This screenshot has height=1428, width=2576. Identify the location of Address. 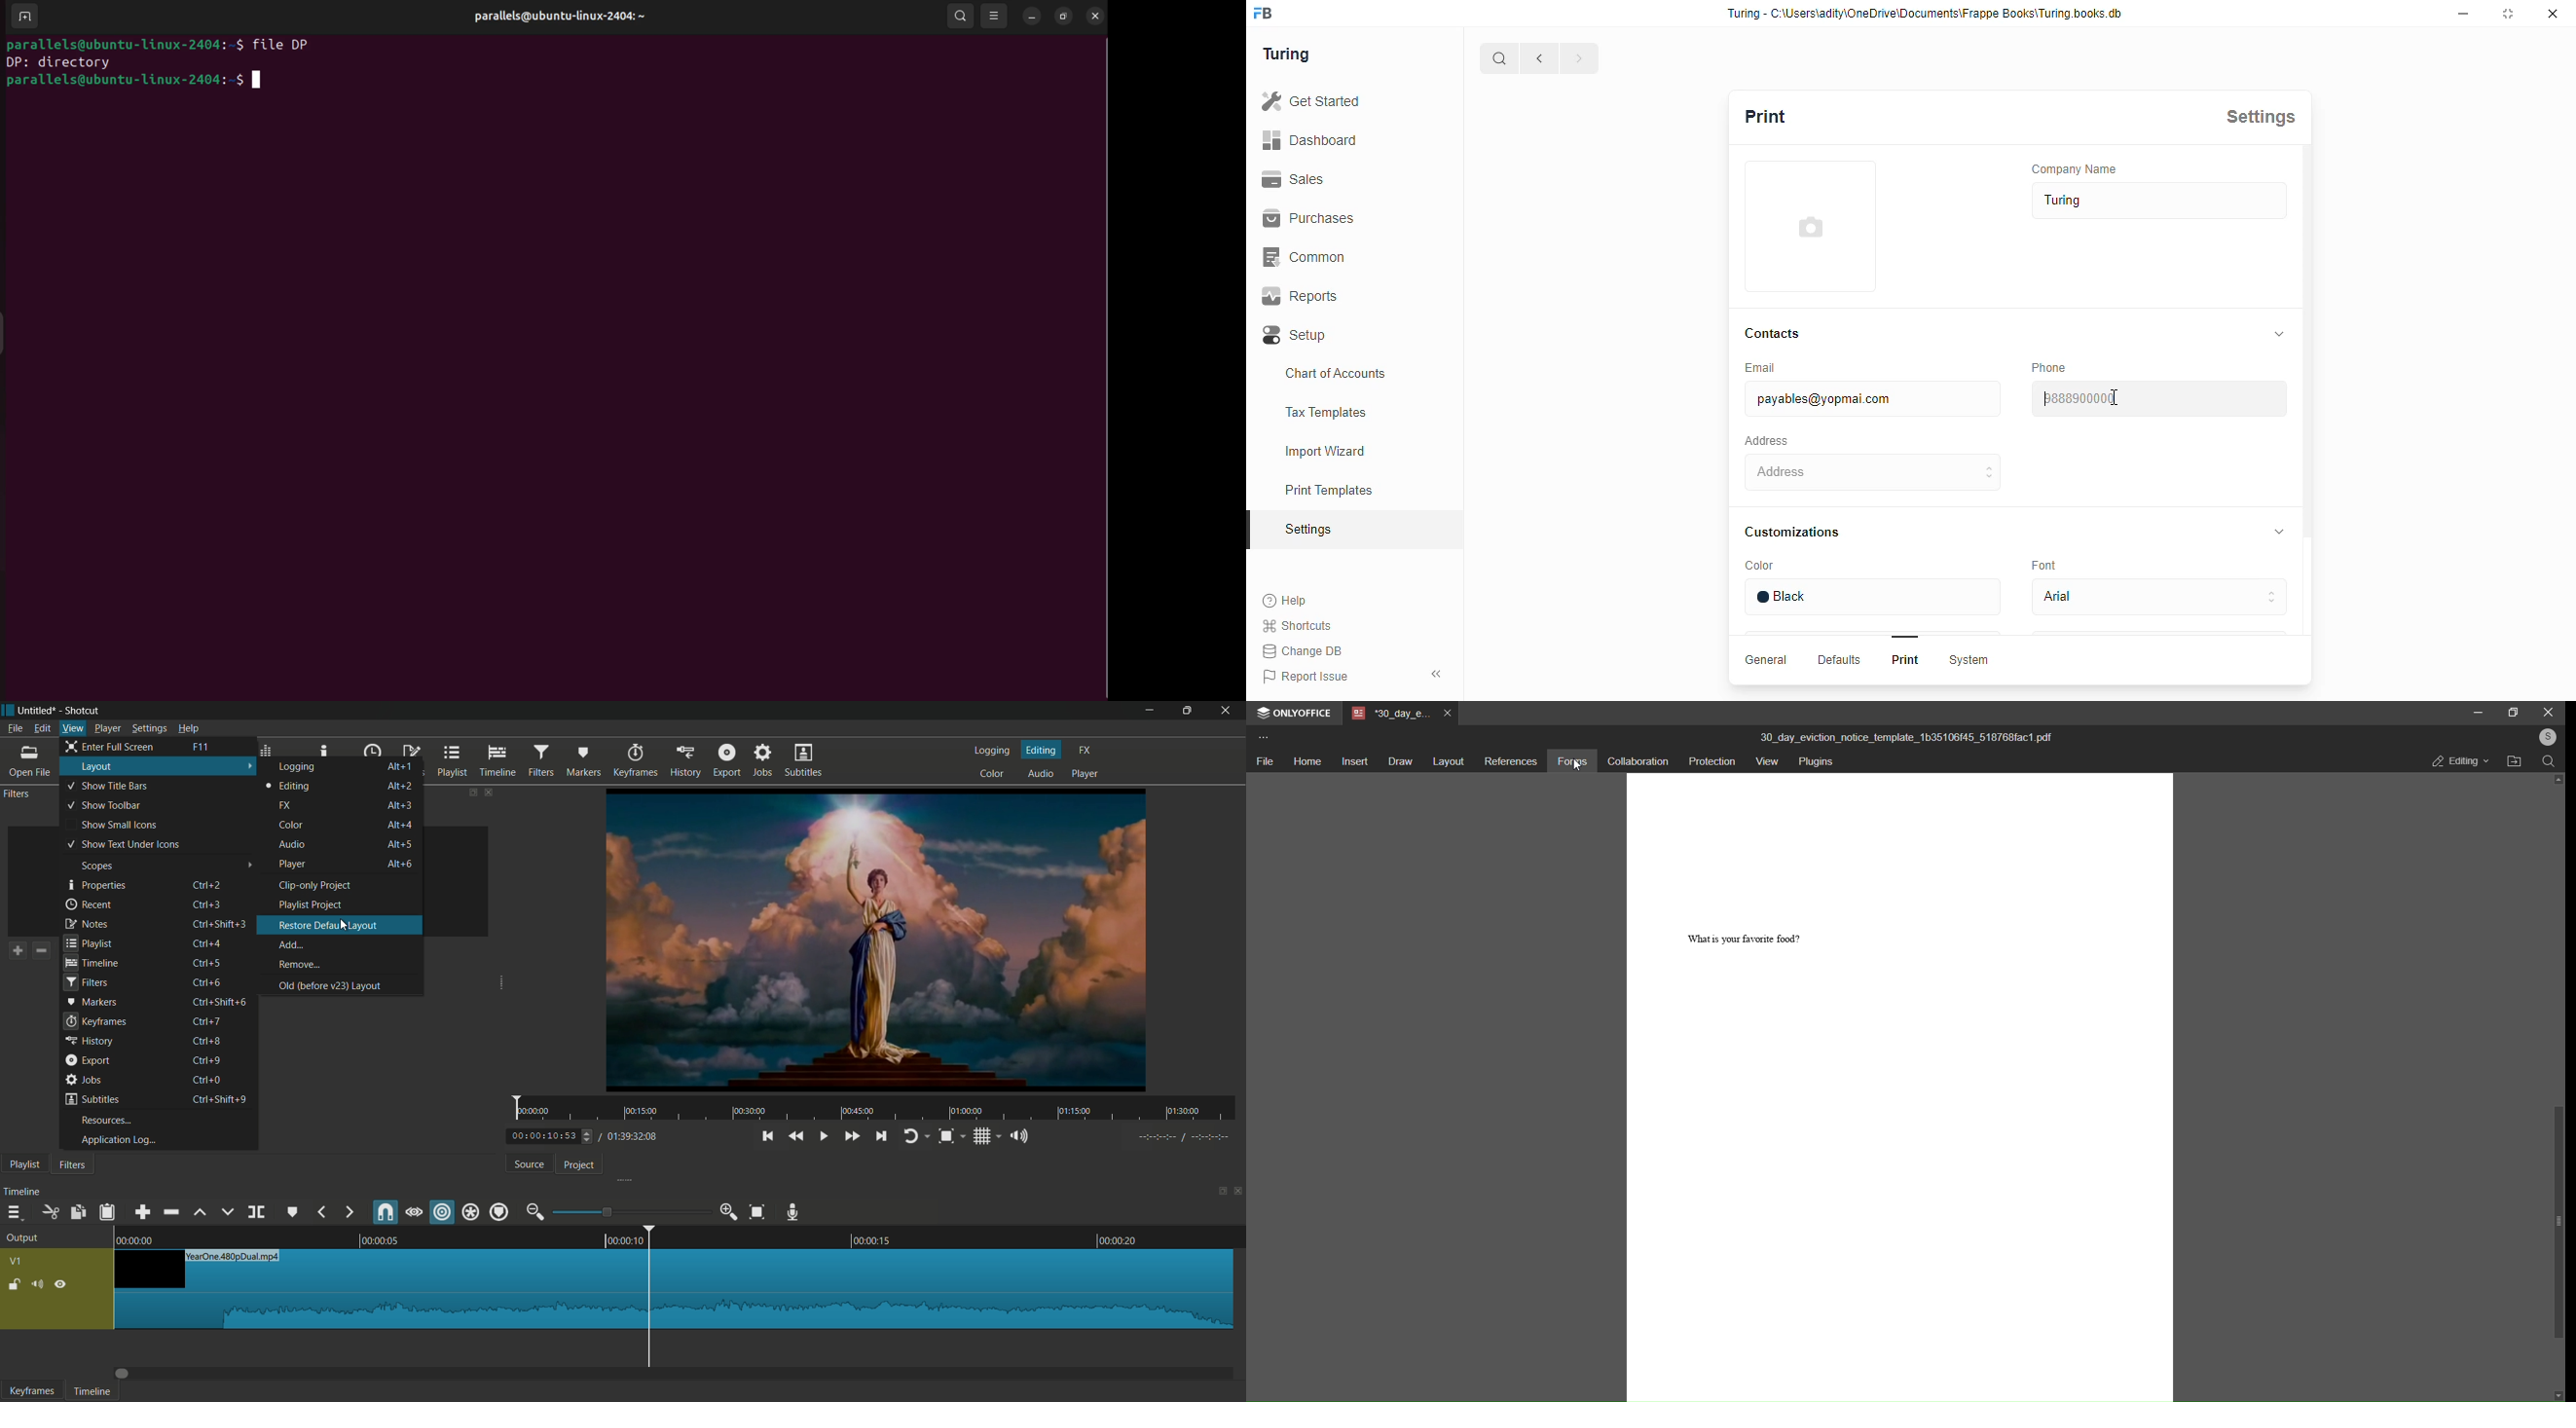
(1770, 440).